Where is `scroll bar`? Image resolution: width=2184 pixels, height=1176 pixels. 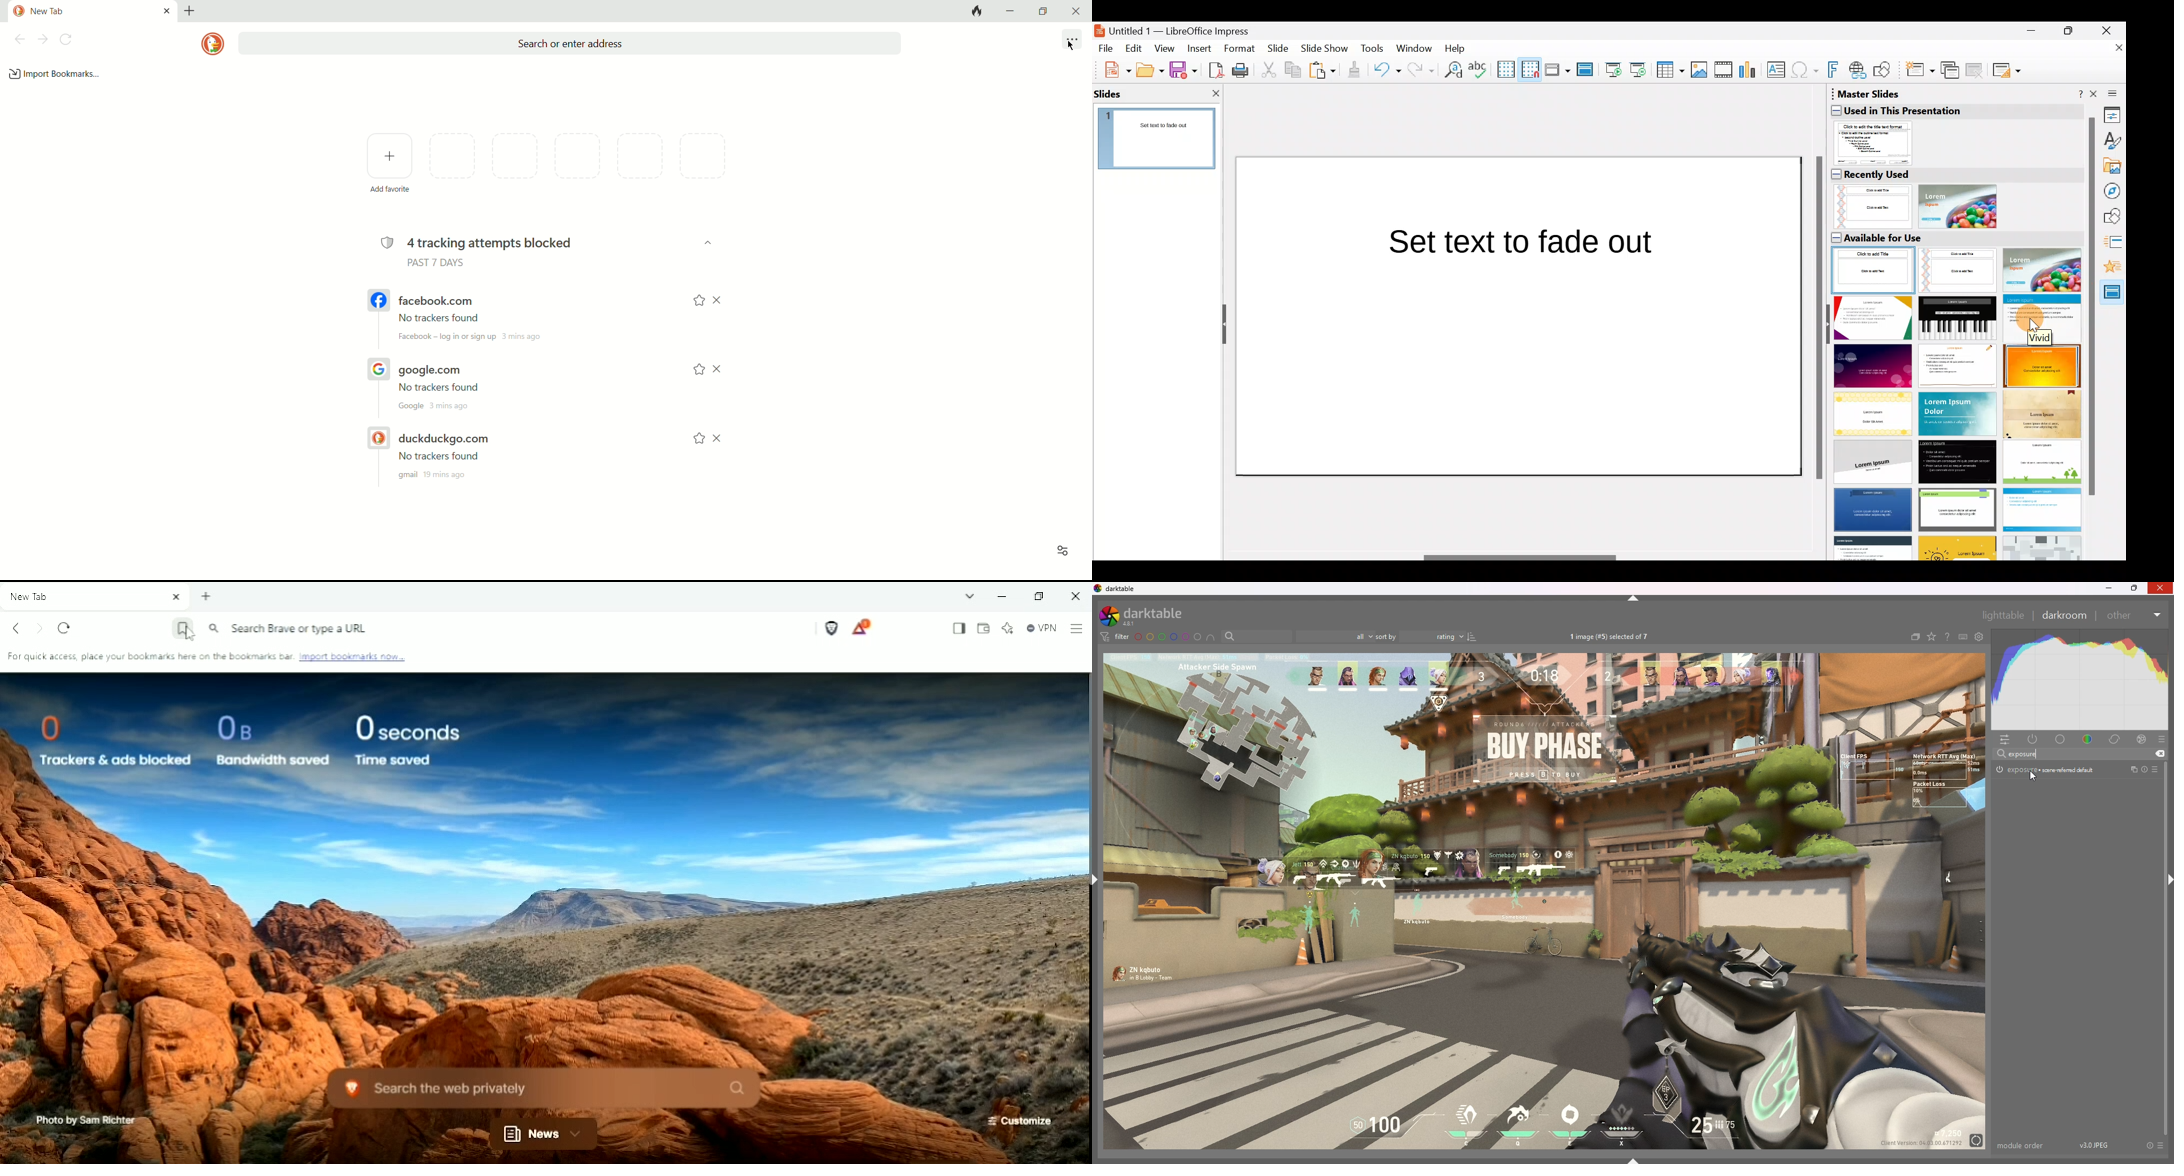
scroll bar is located at coordinates (2167, 948).